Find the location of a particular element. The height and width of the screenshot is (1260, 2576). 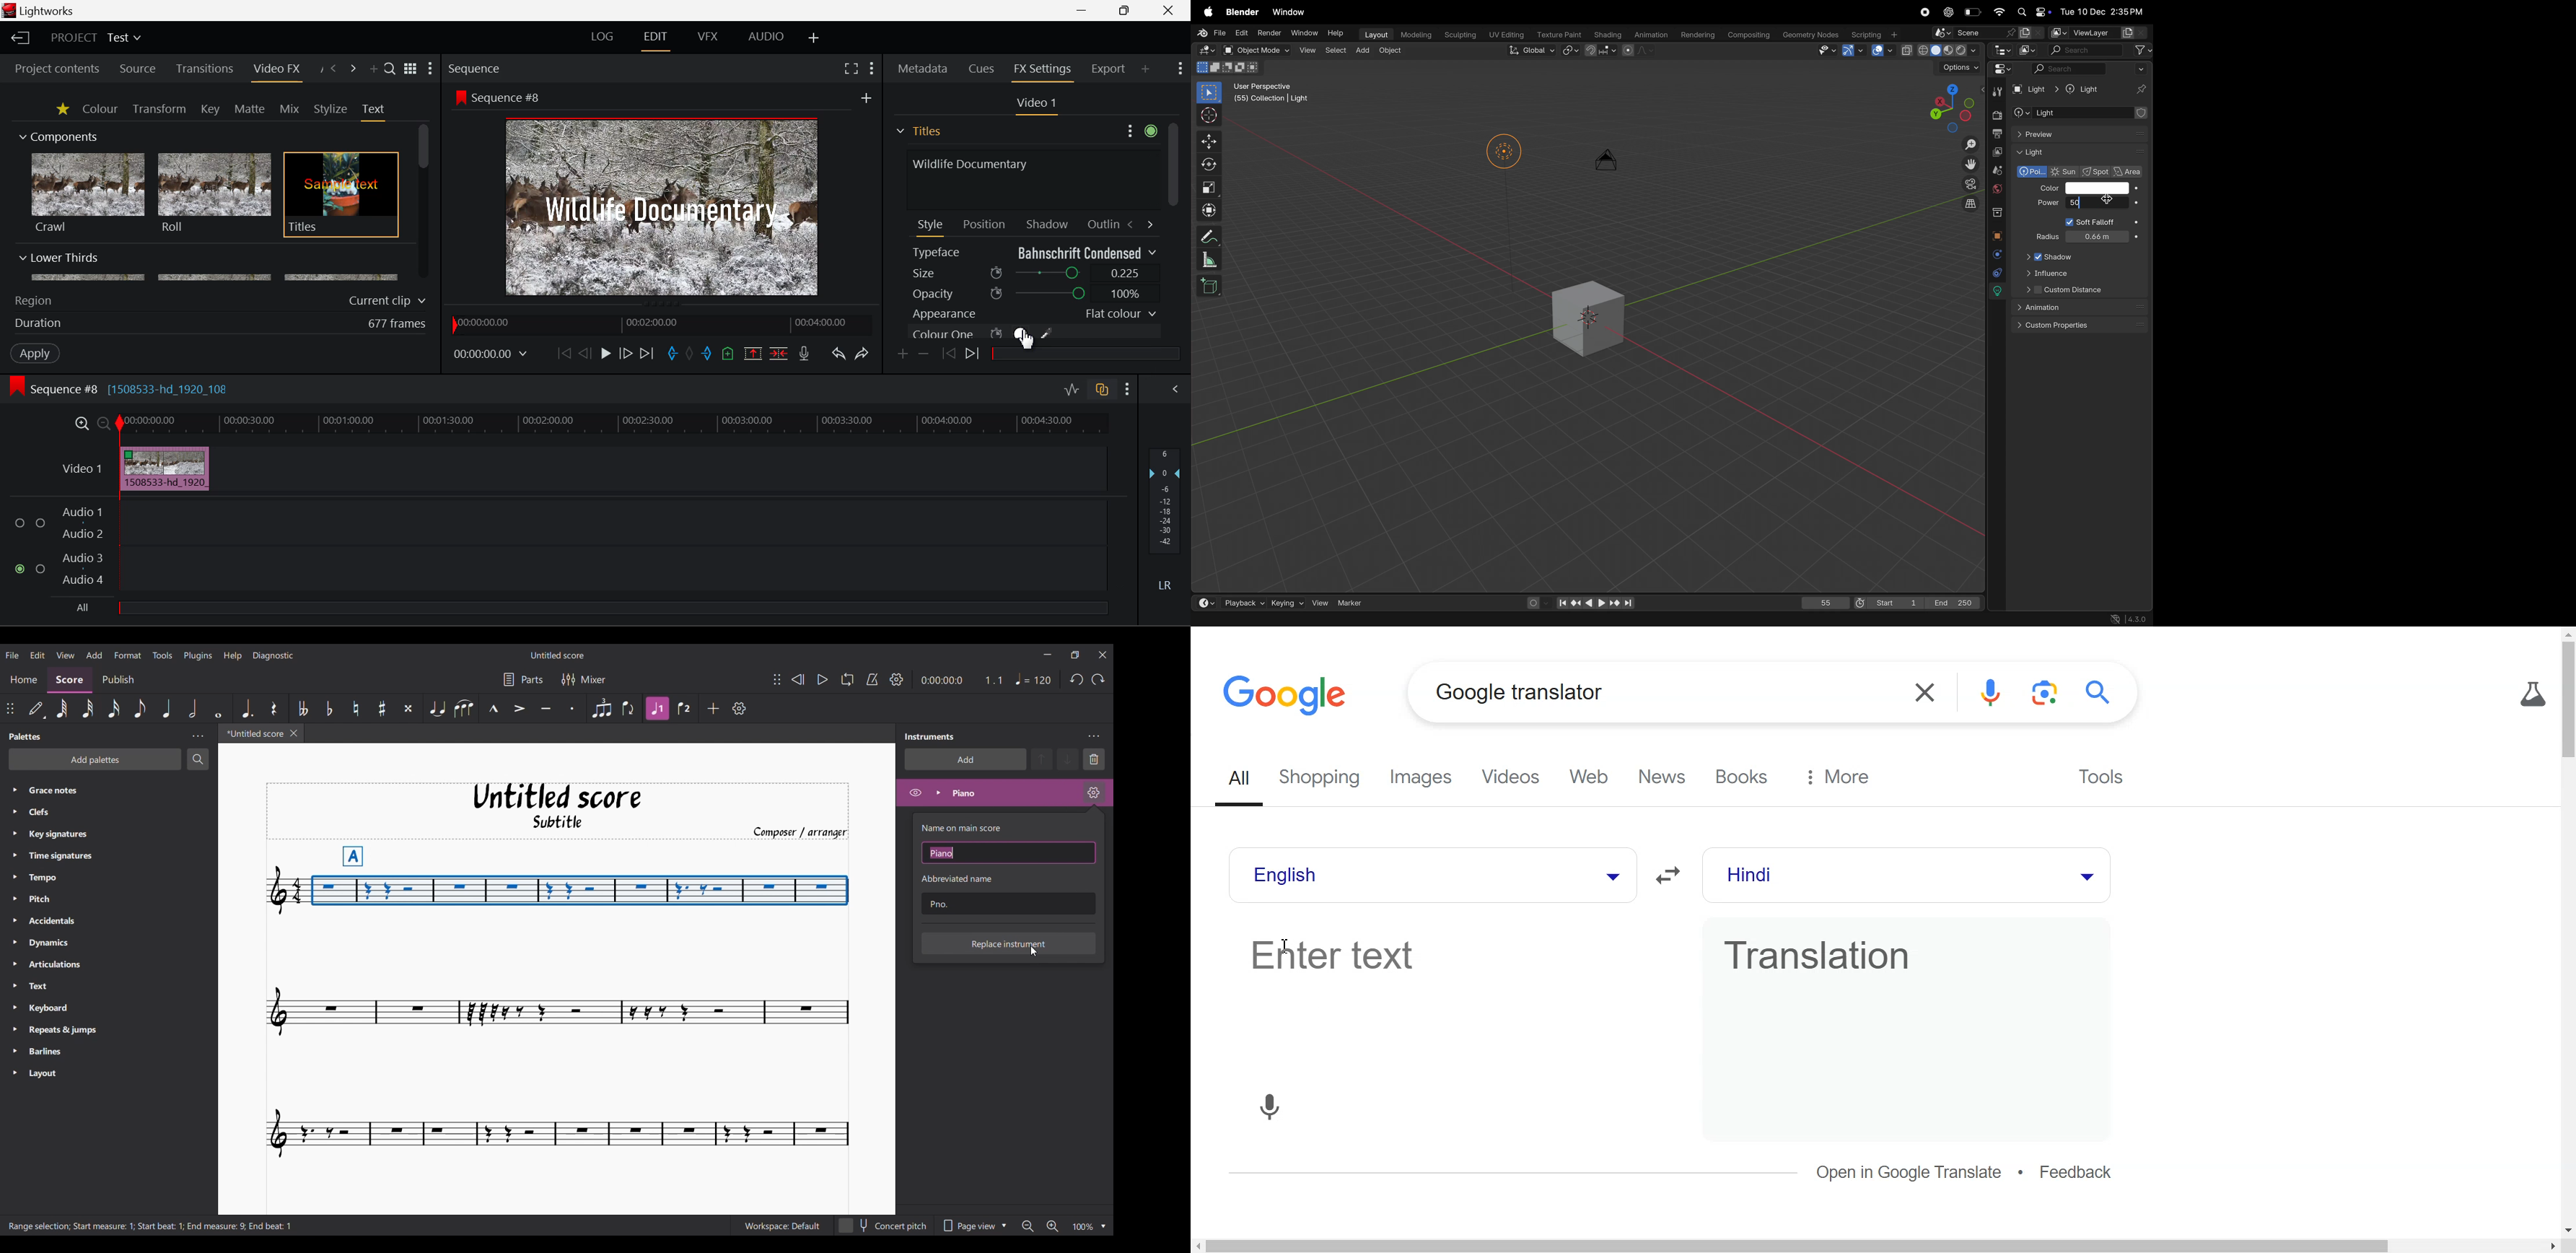

Repeats & jumps is located at coordinates (68, 1030).